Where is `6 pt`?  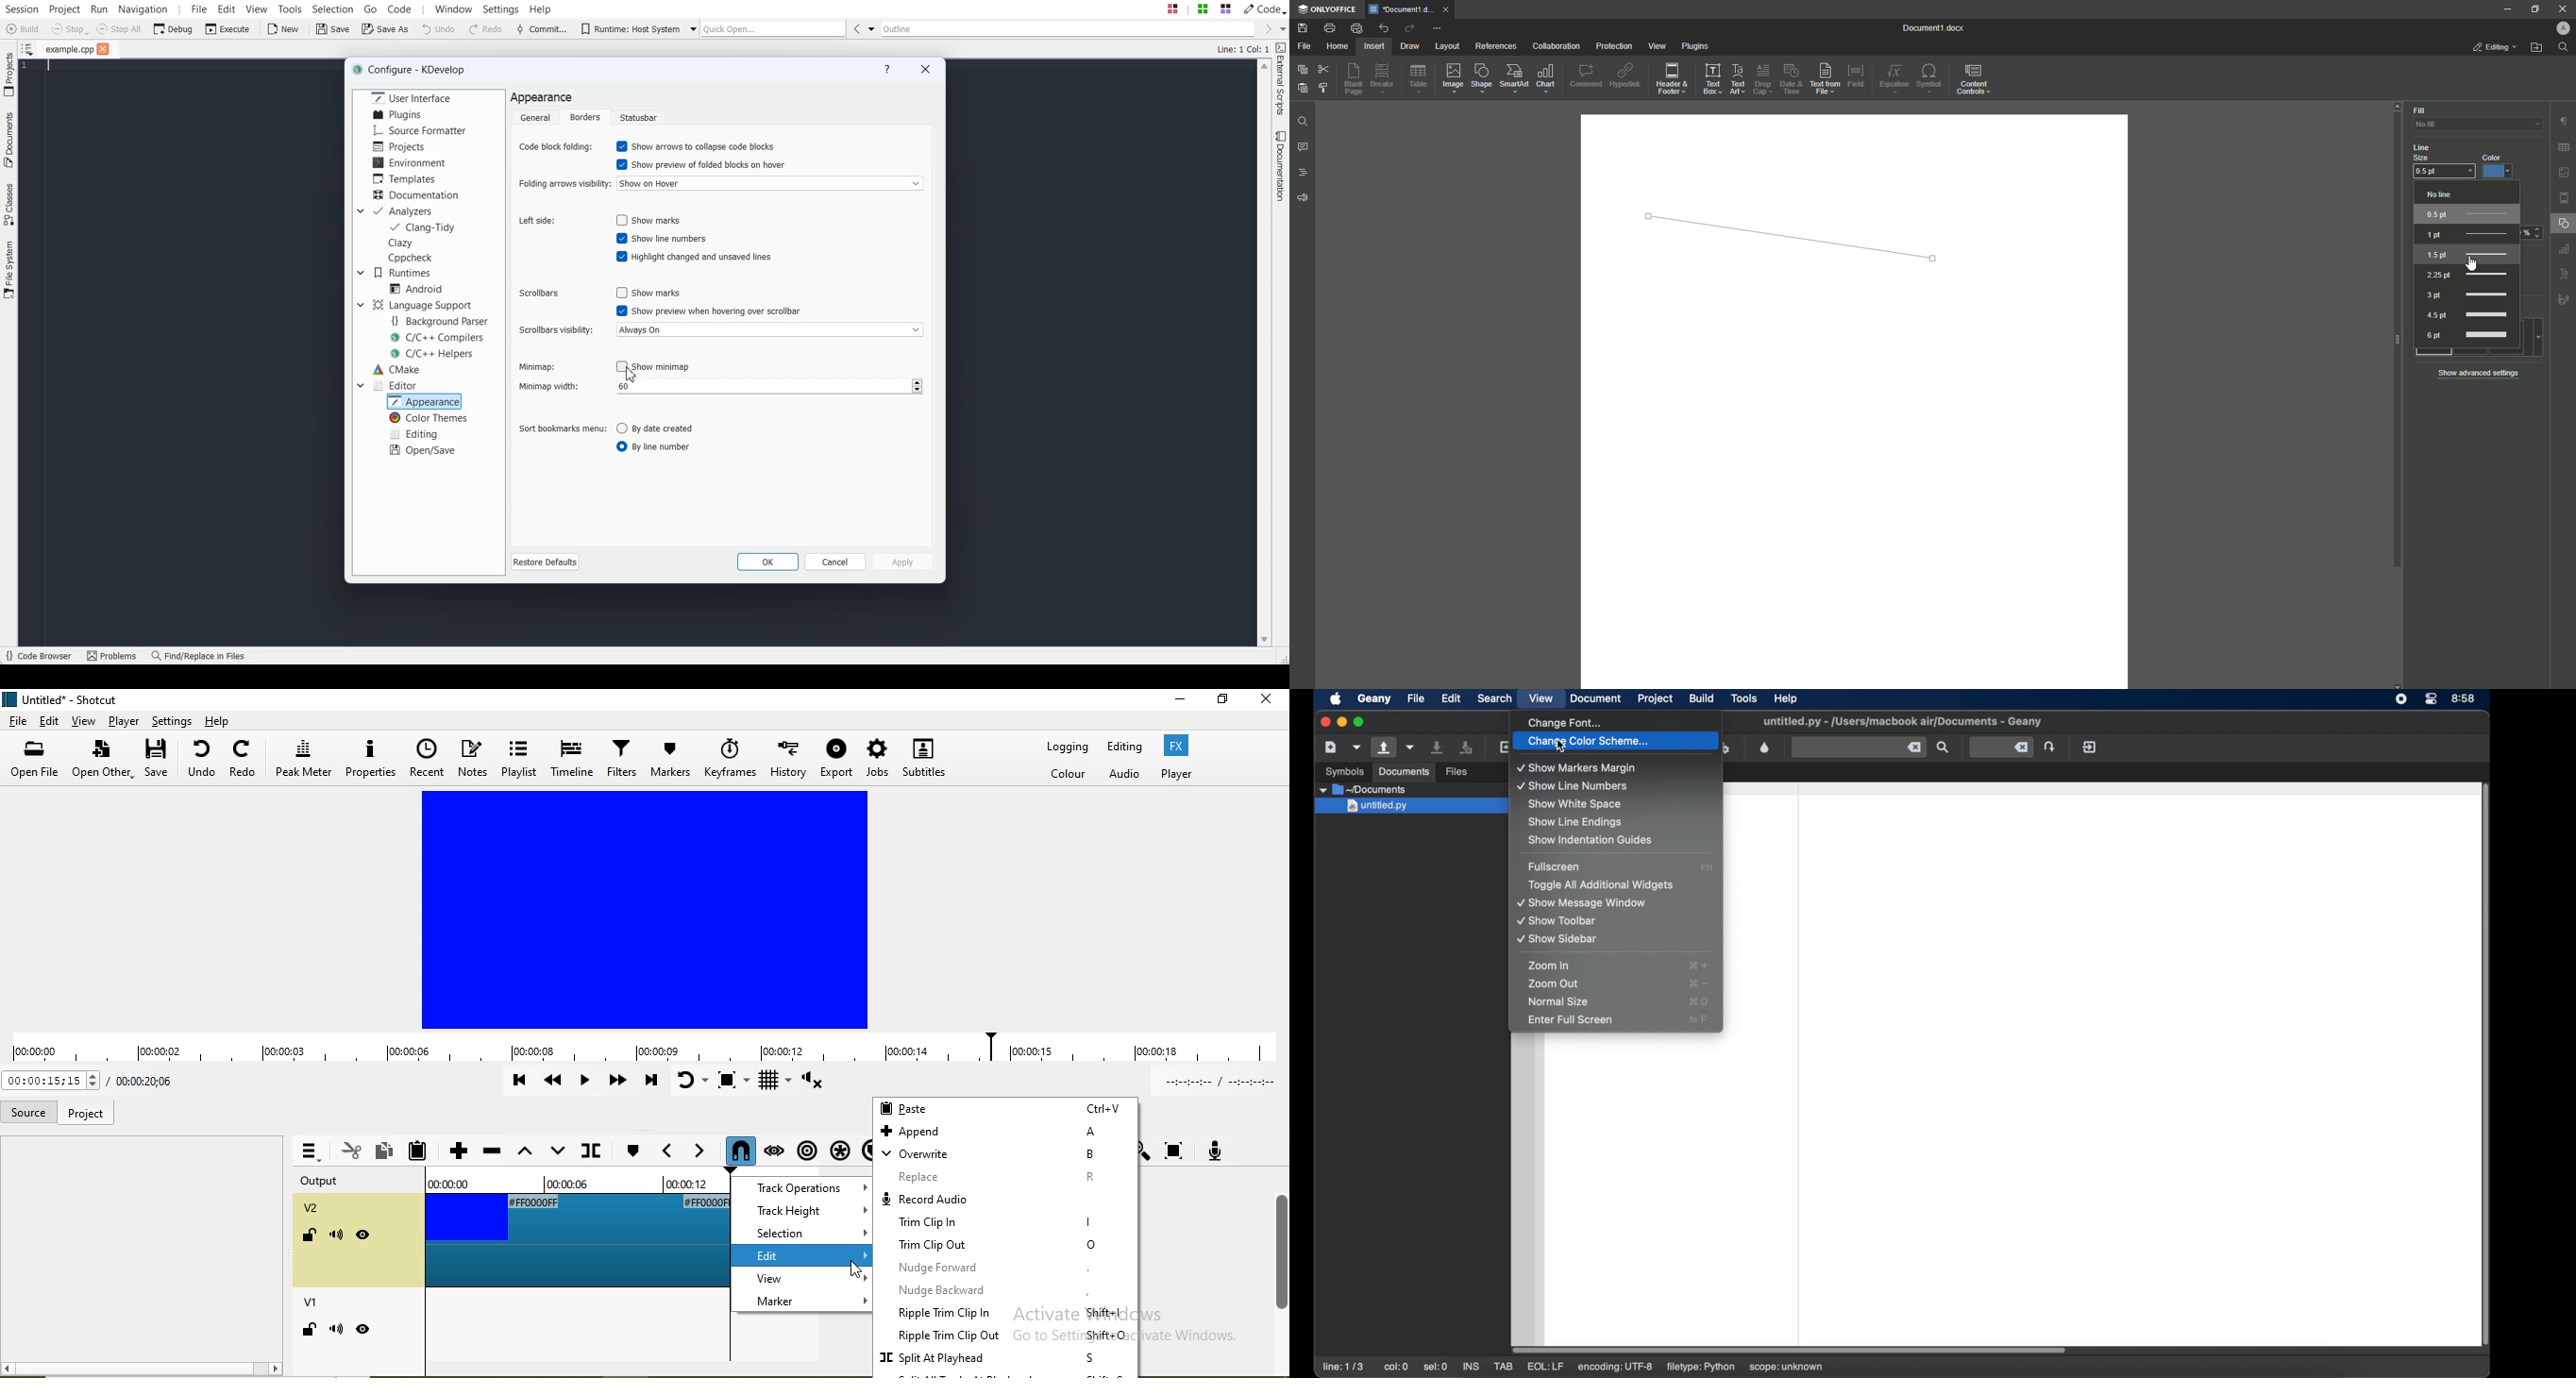
6 pt is located at coordinates (2470, 335).